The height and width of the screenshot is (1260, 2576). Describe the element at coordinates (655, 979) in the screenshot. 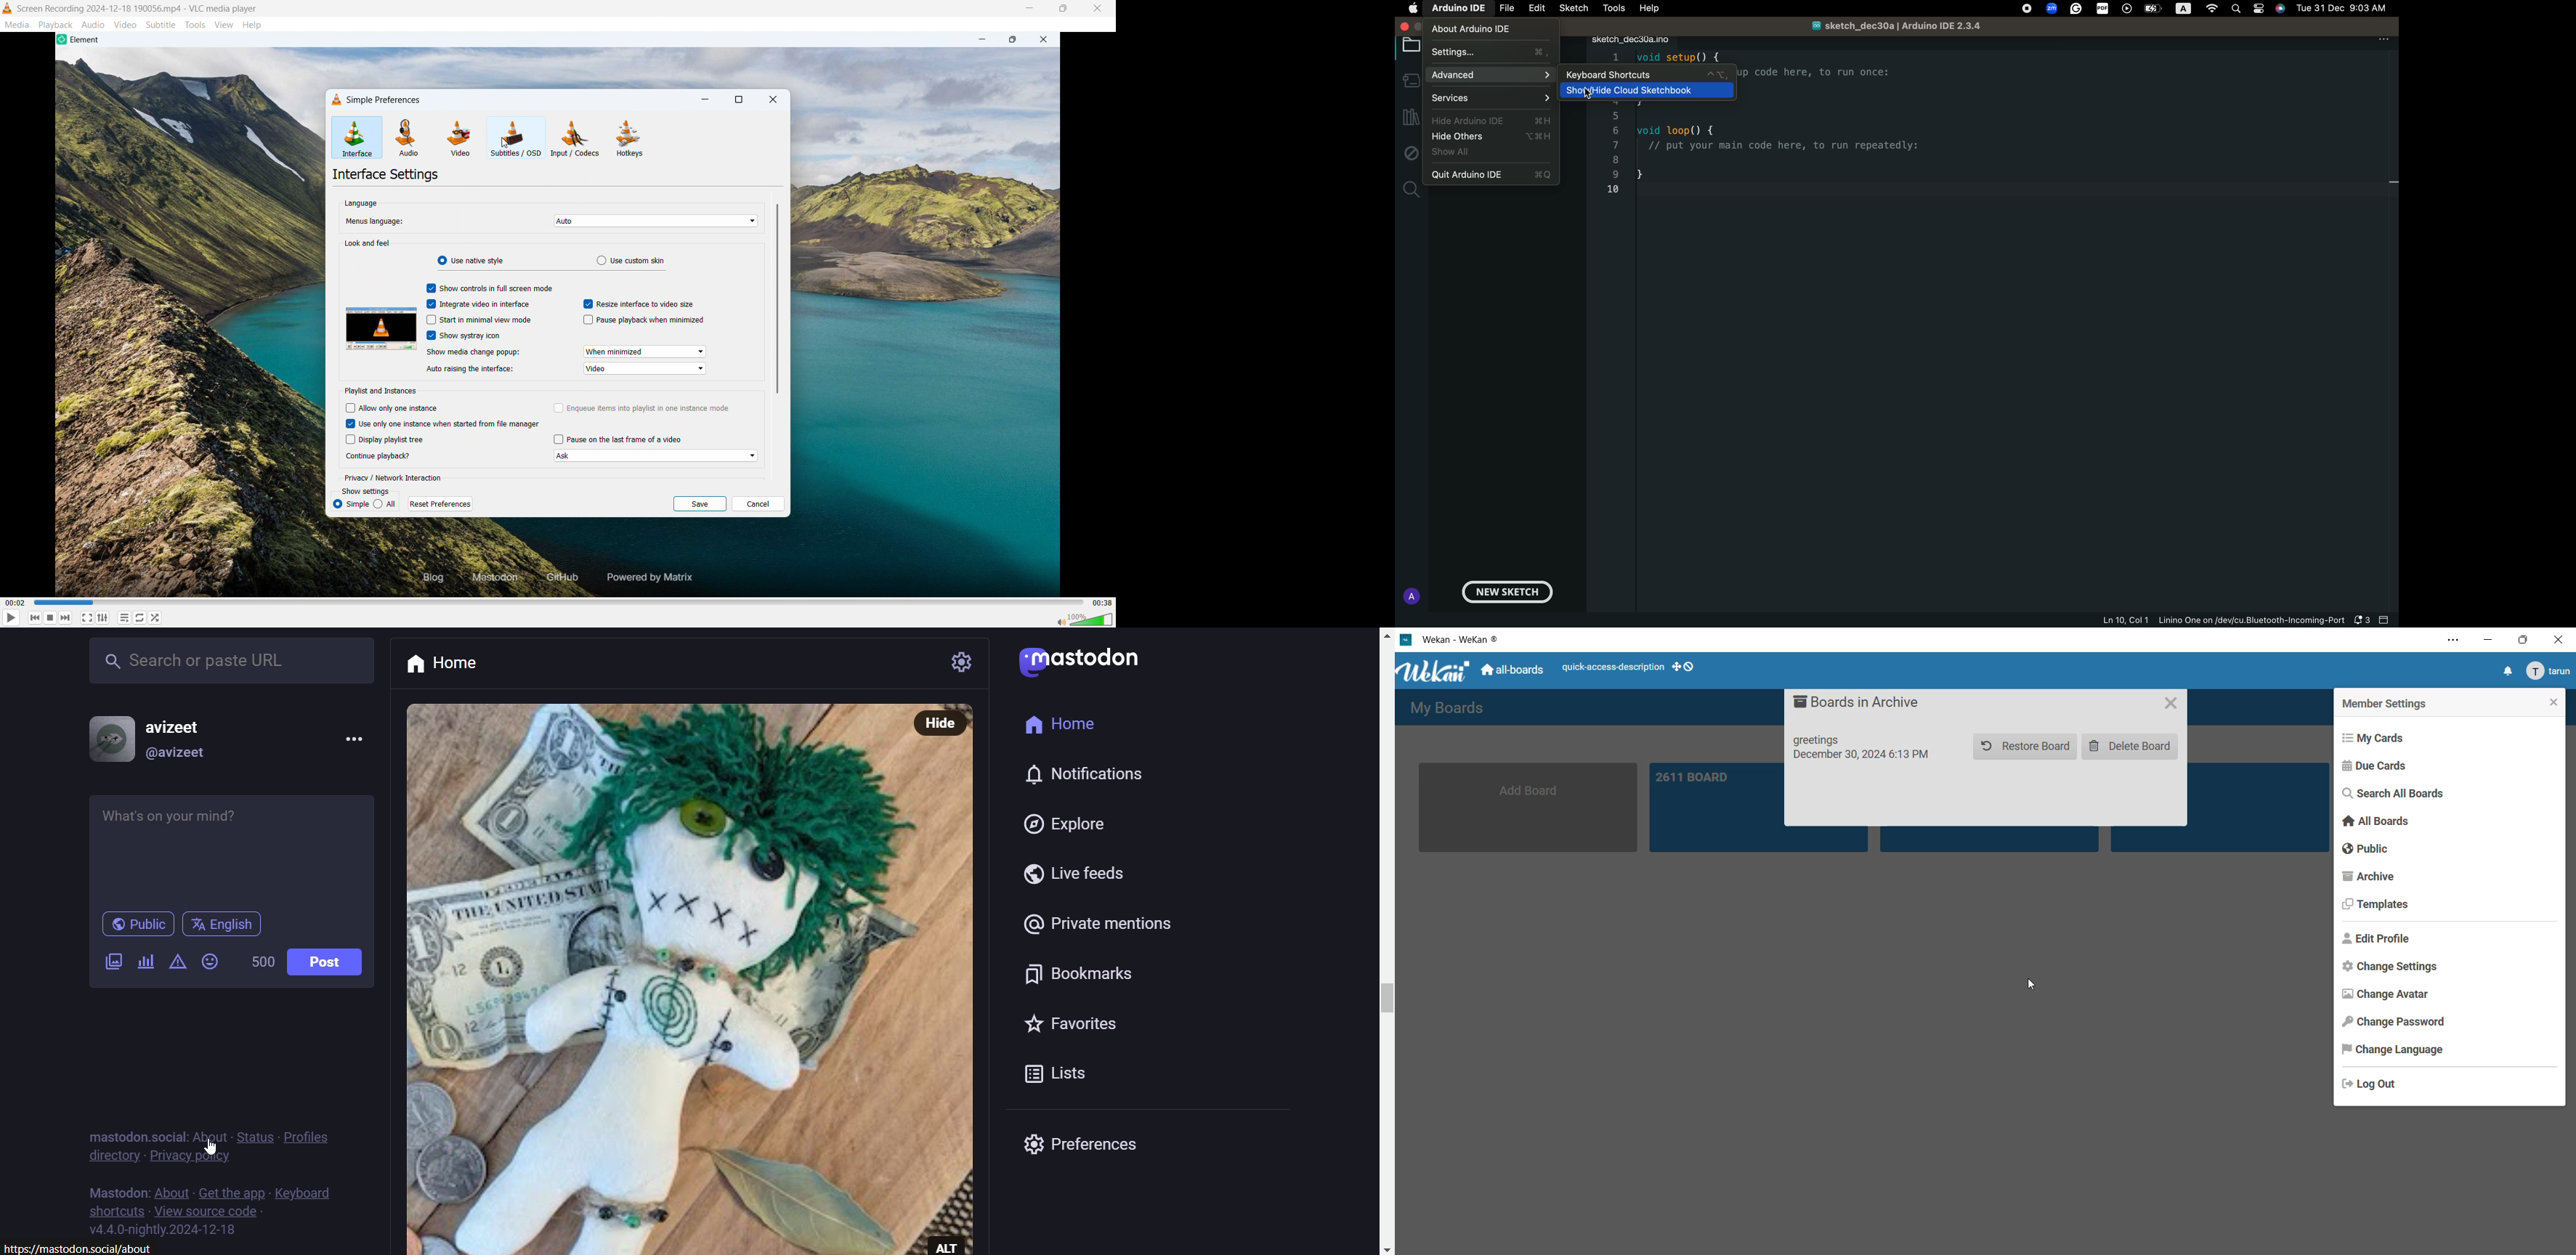

I see `post with picture` at that location.